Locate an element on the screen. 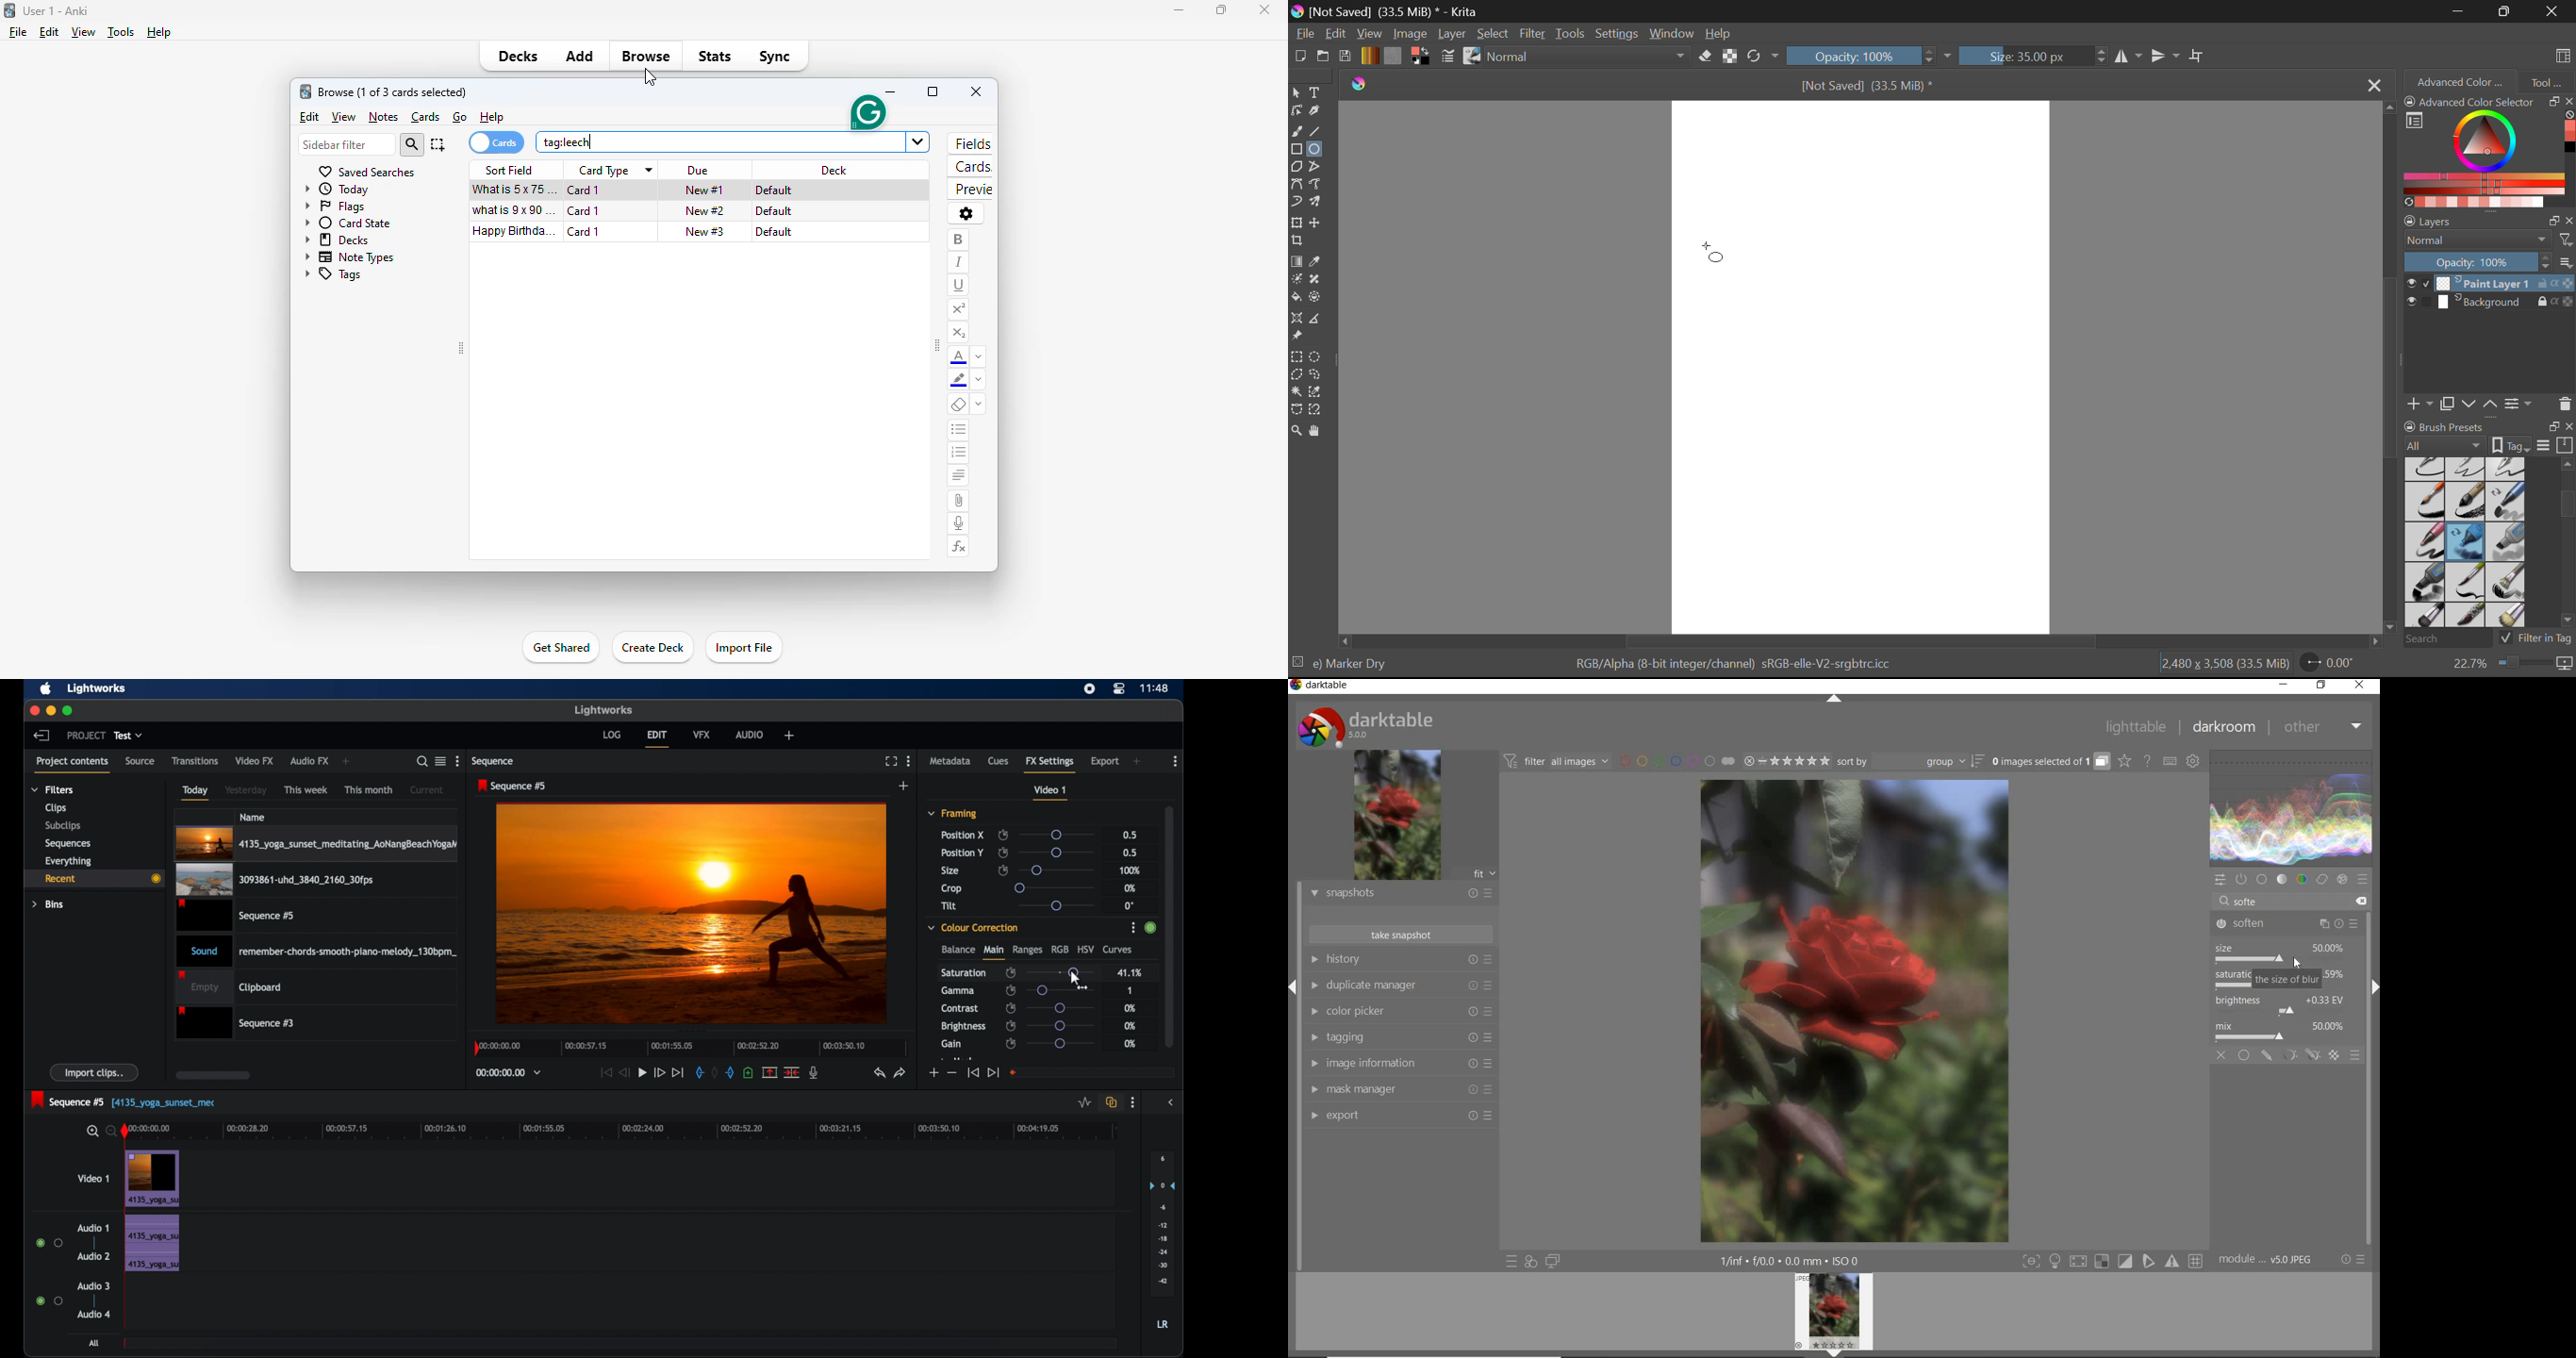 This screenshot has height=1372, width=2576. full screen is located at coordinates (891, 761).